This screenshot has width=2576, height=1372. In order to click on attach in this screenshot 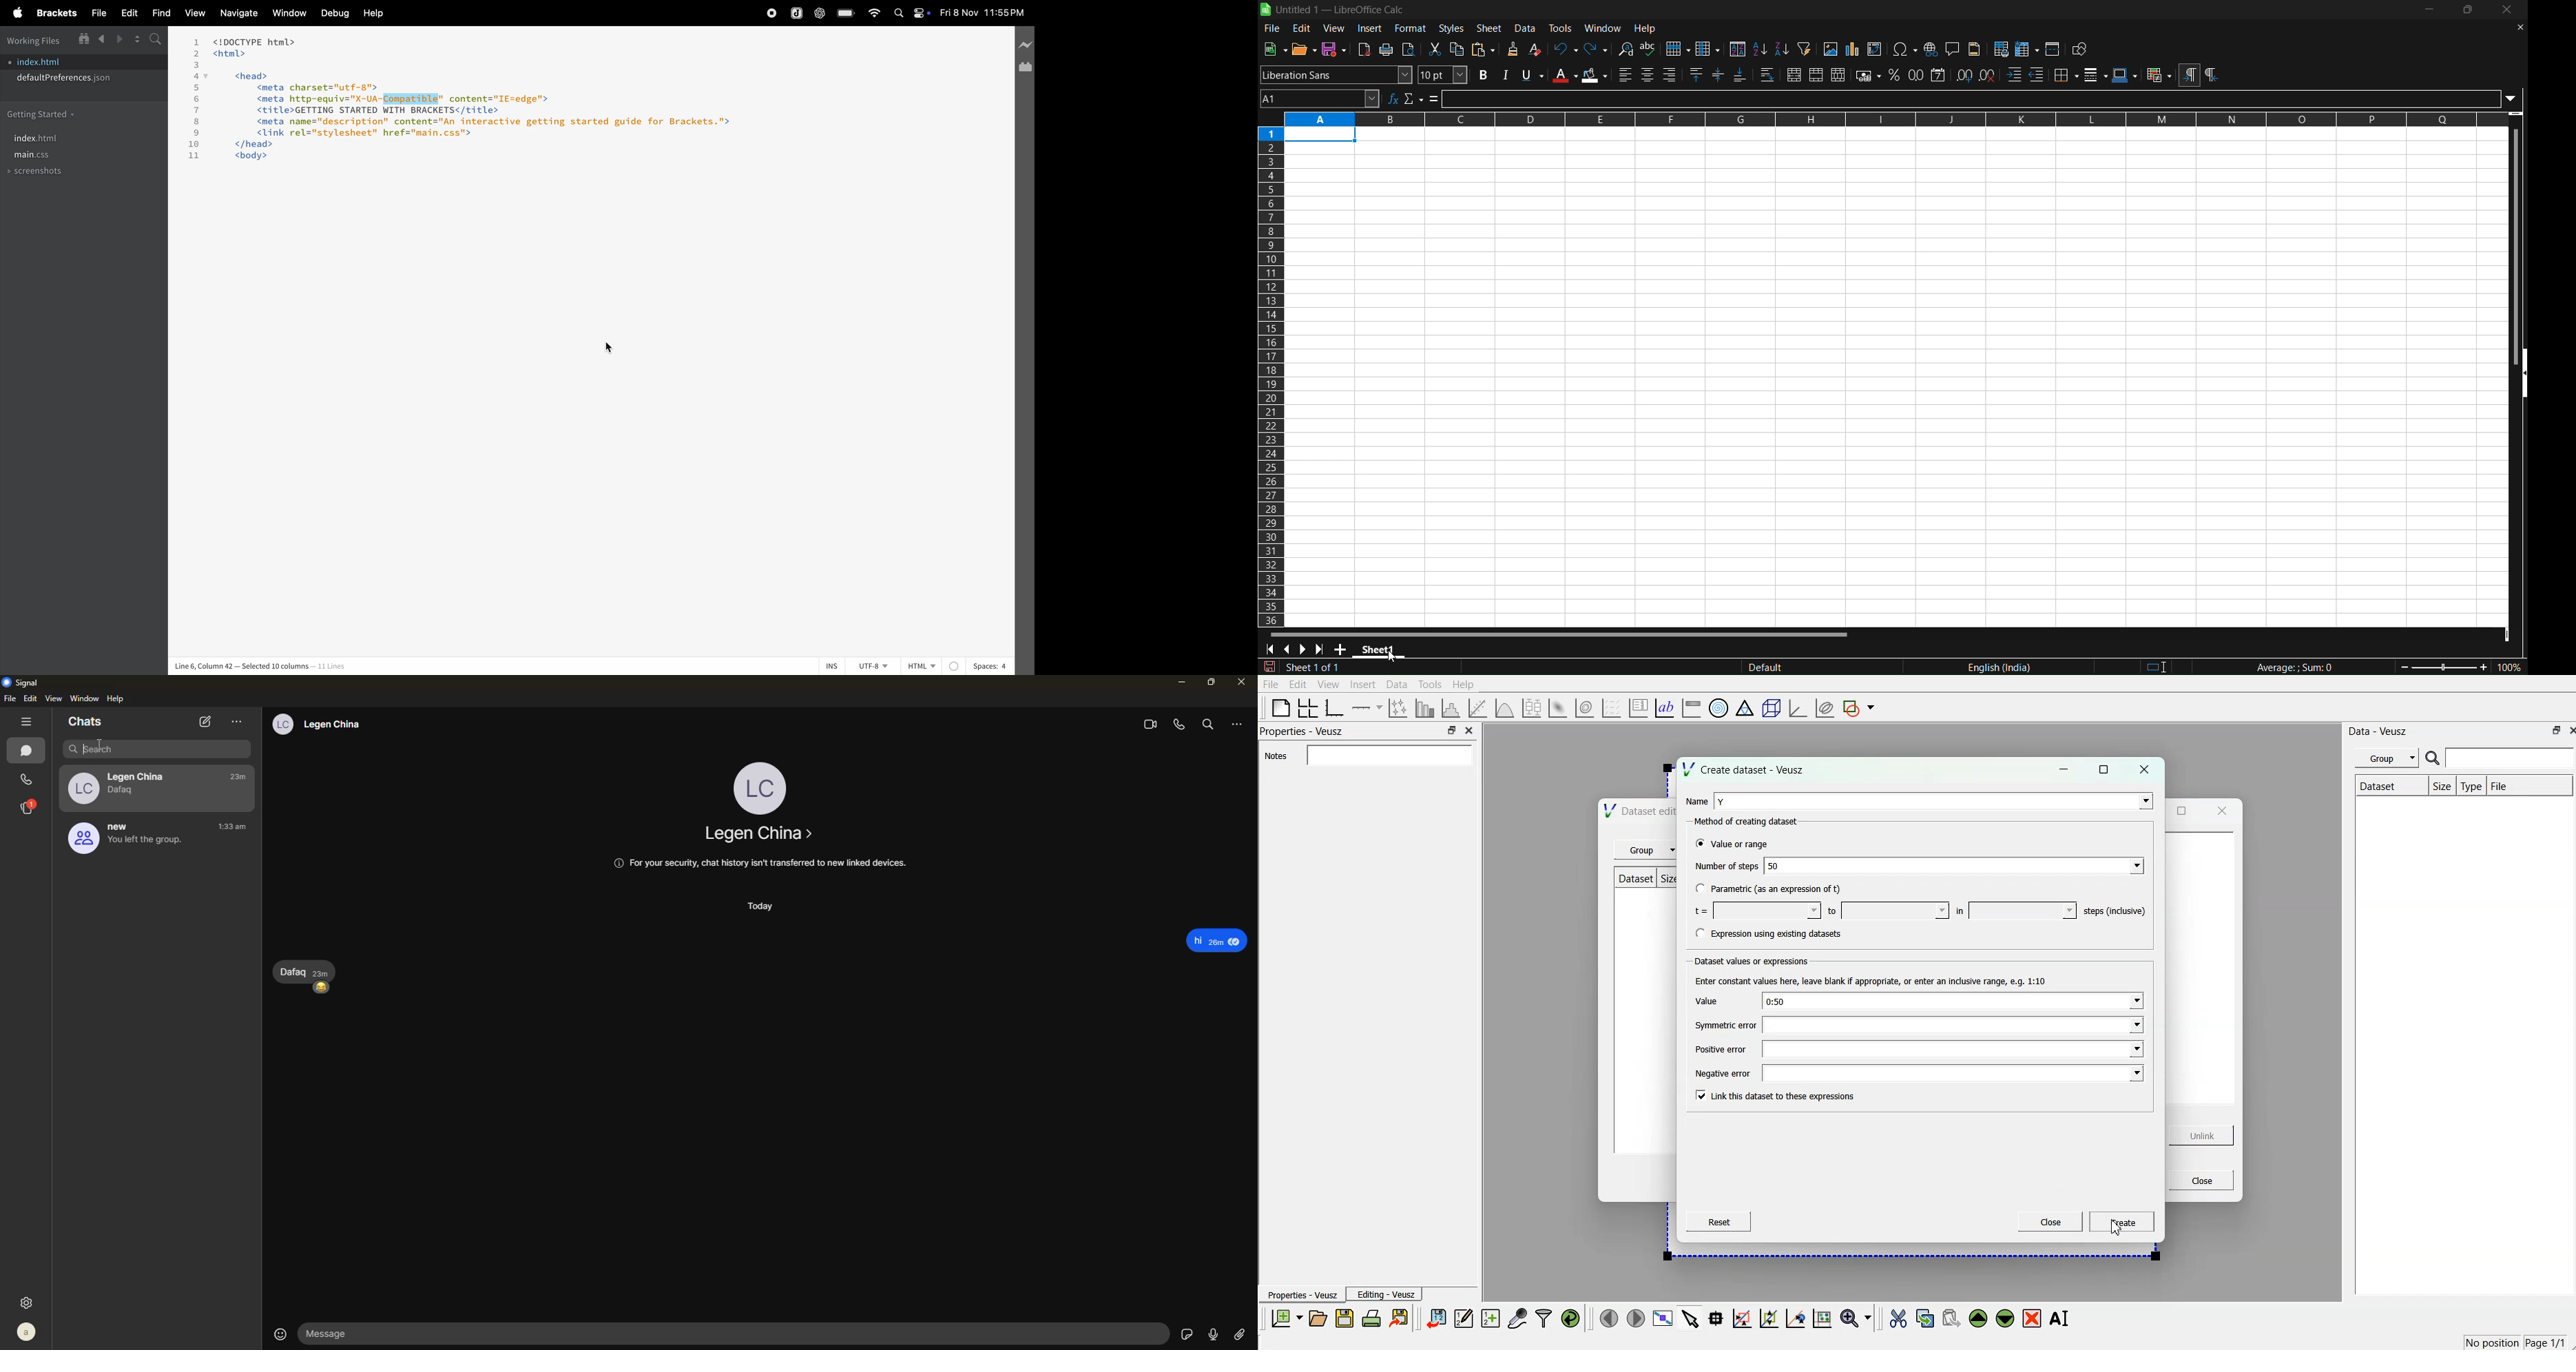, I will do `click(1244, 1334)`.